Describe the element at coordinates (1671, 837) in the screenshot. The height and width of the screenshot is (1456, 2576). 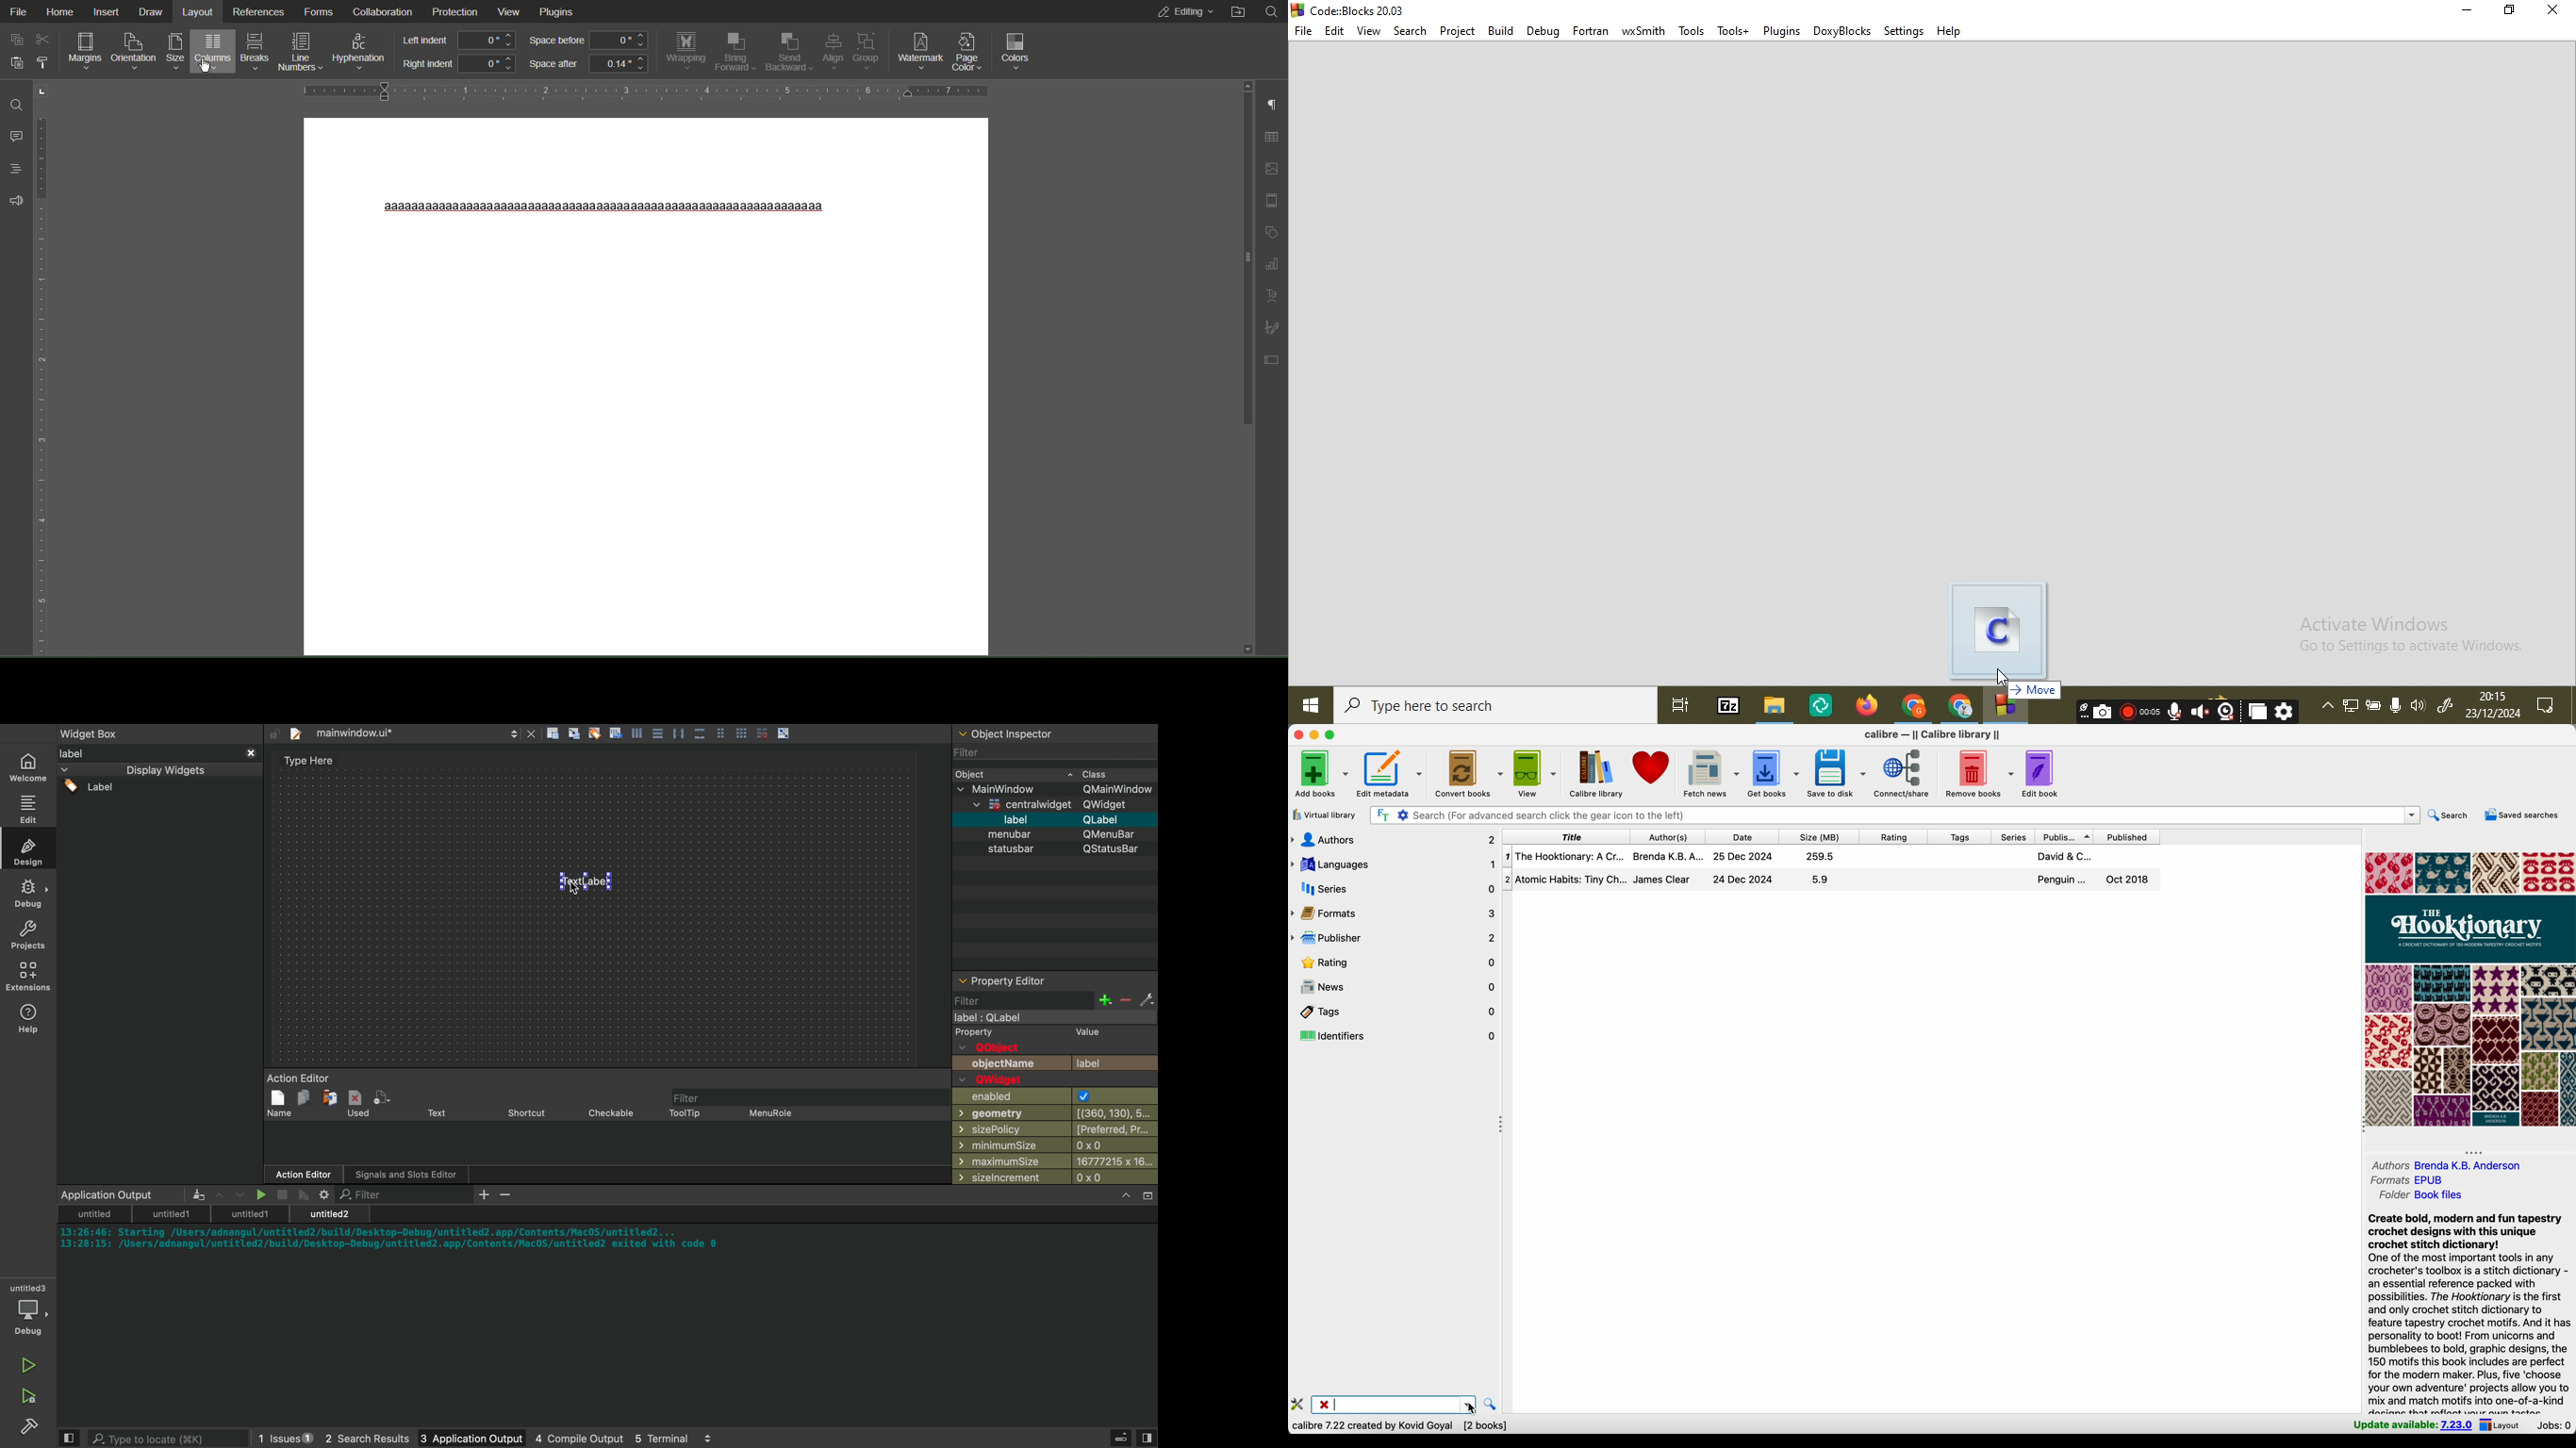
I see `author(s)` at that location.